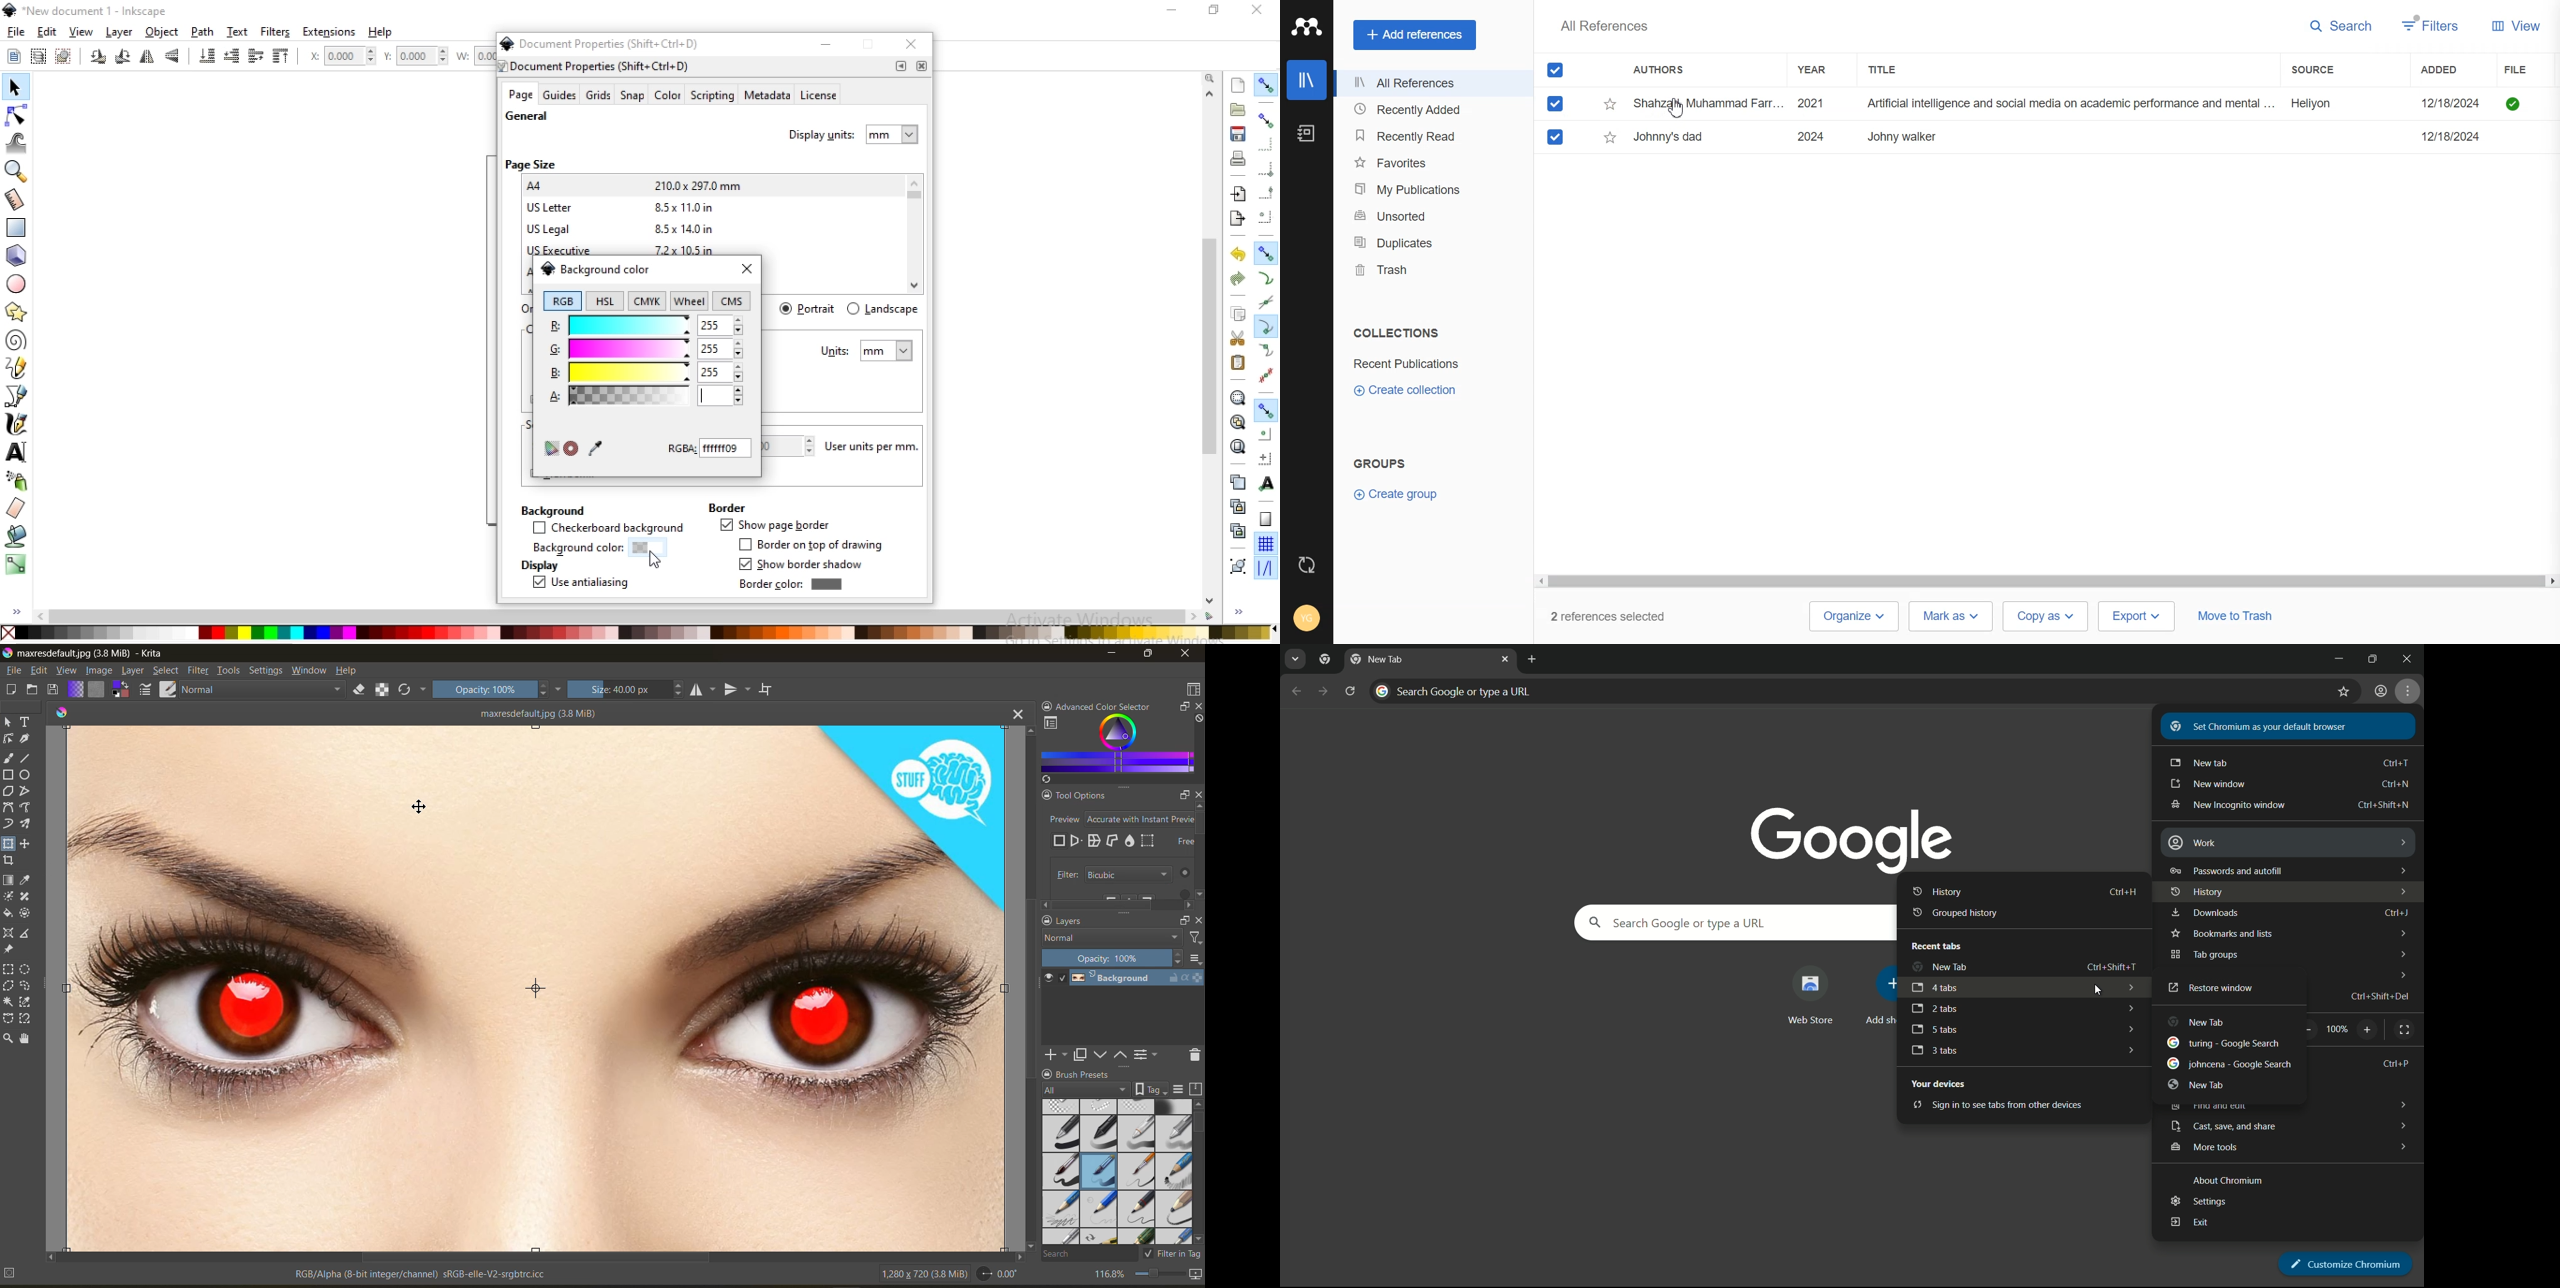 The width and height of the screenshot is (2576, 1288). What do you see at coordinates (26, 1039) in the screenshot?
I see `tool` at bounding box center [26, 1039].